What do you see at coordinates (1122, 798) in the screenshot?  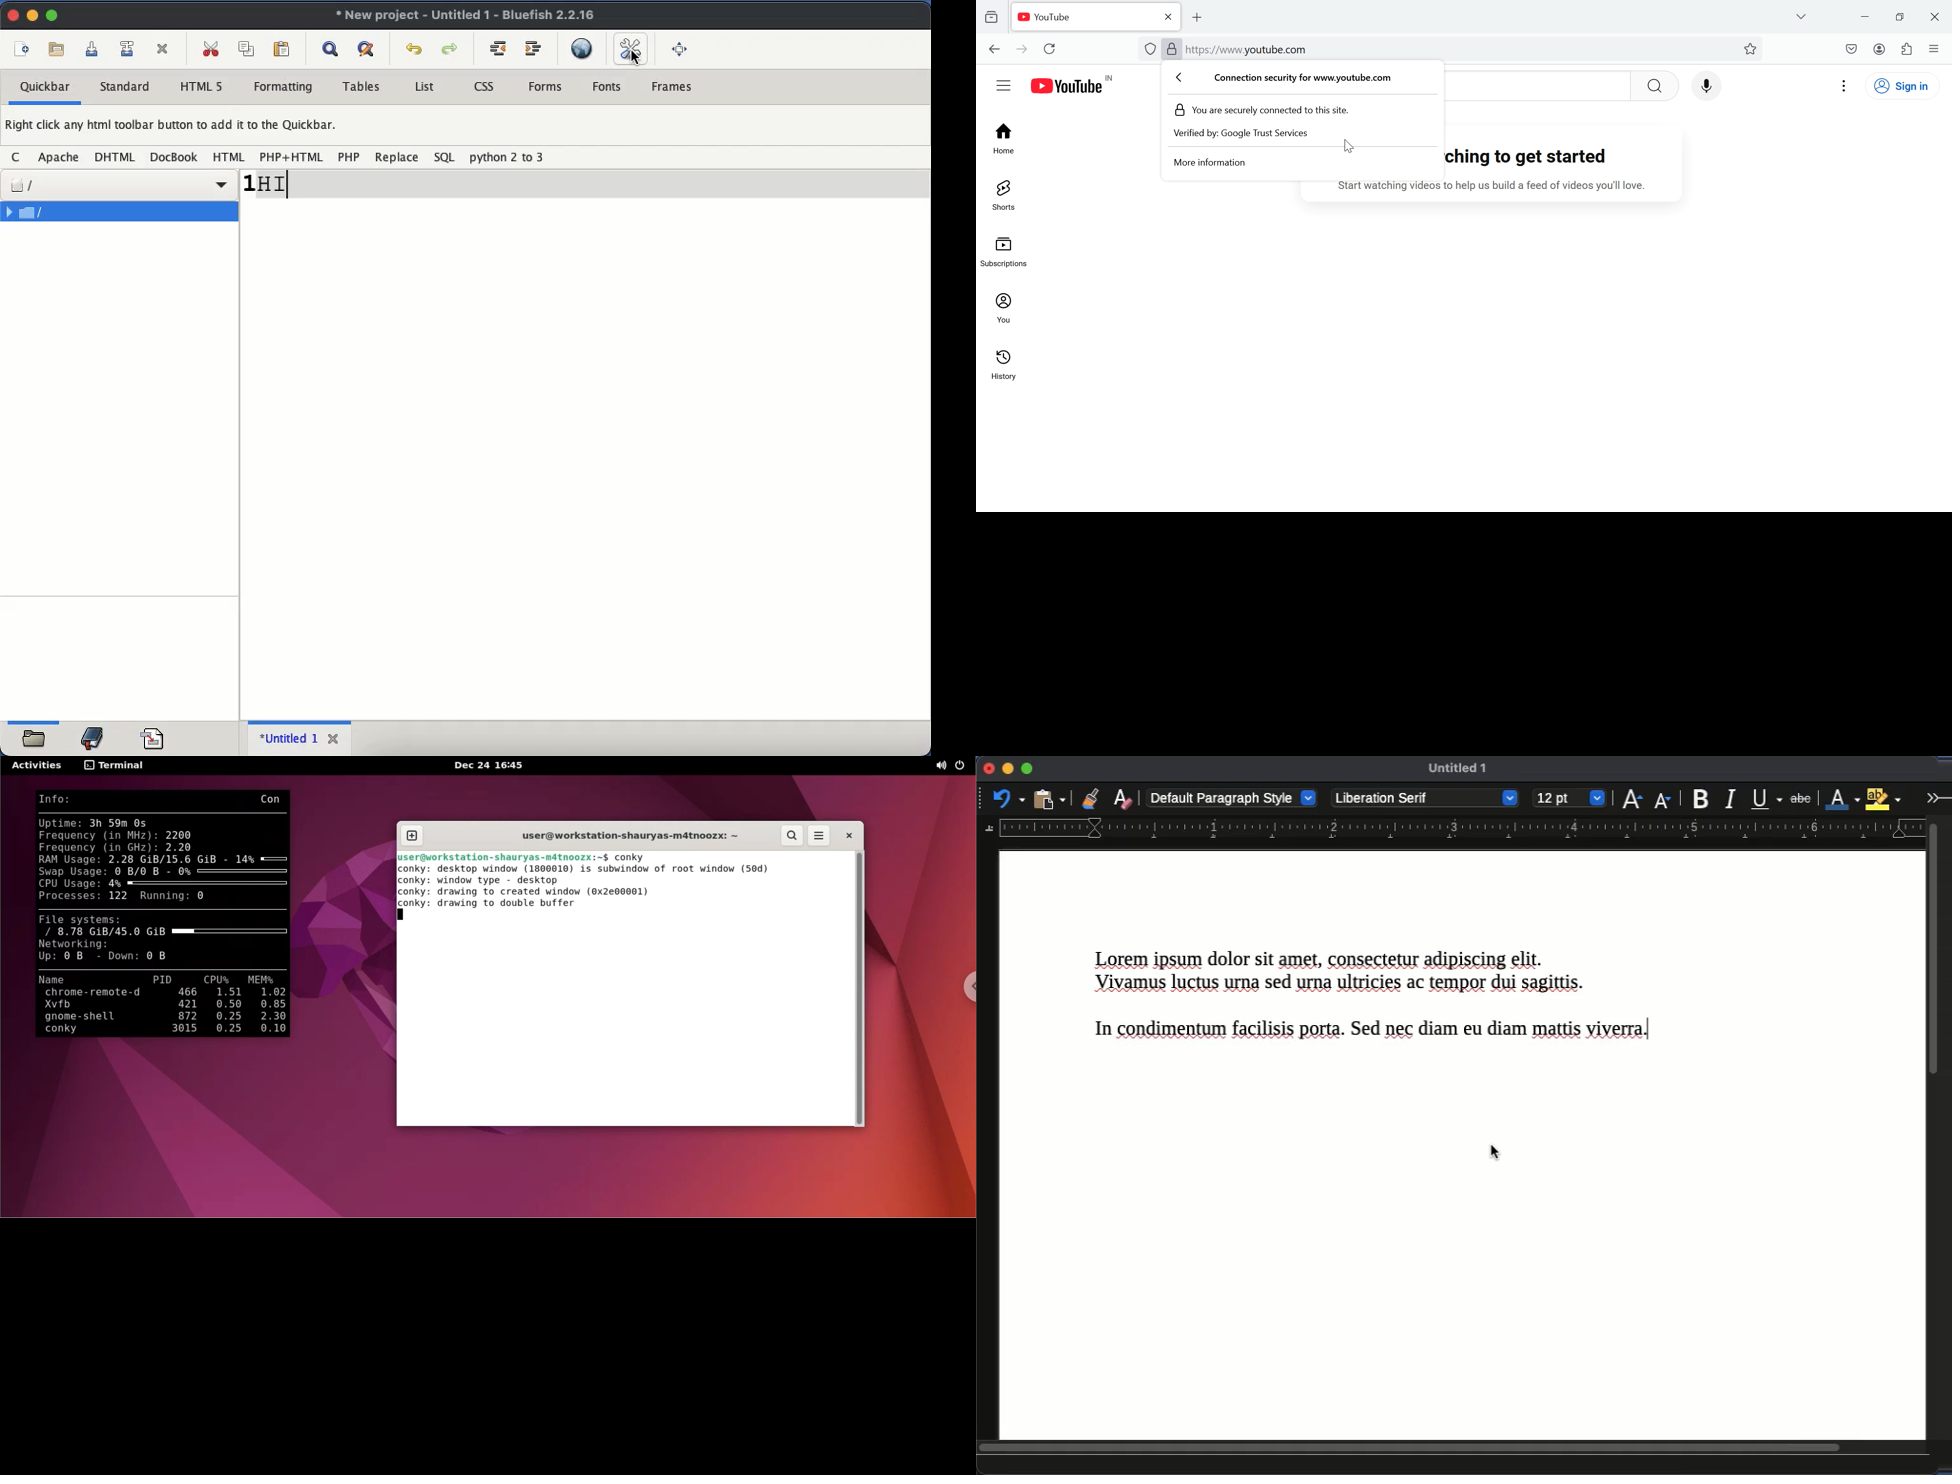 I see `clear formatting` at bounding box center [1122, 798].